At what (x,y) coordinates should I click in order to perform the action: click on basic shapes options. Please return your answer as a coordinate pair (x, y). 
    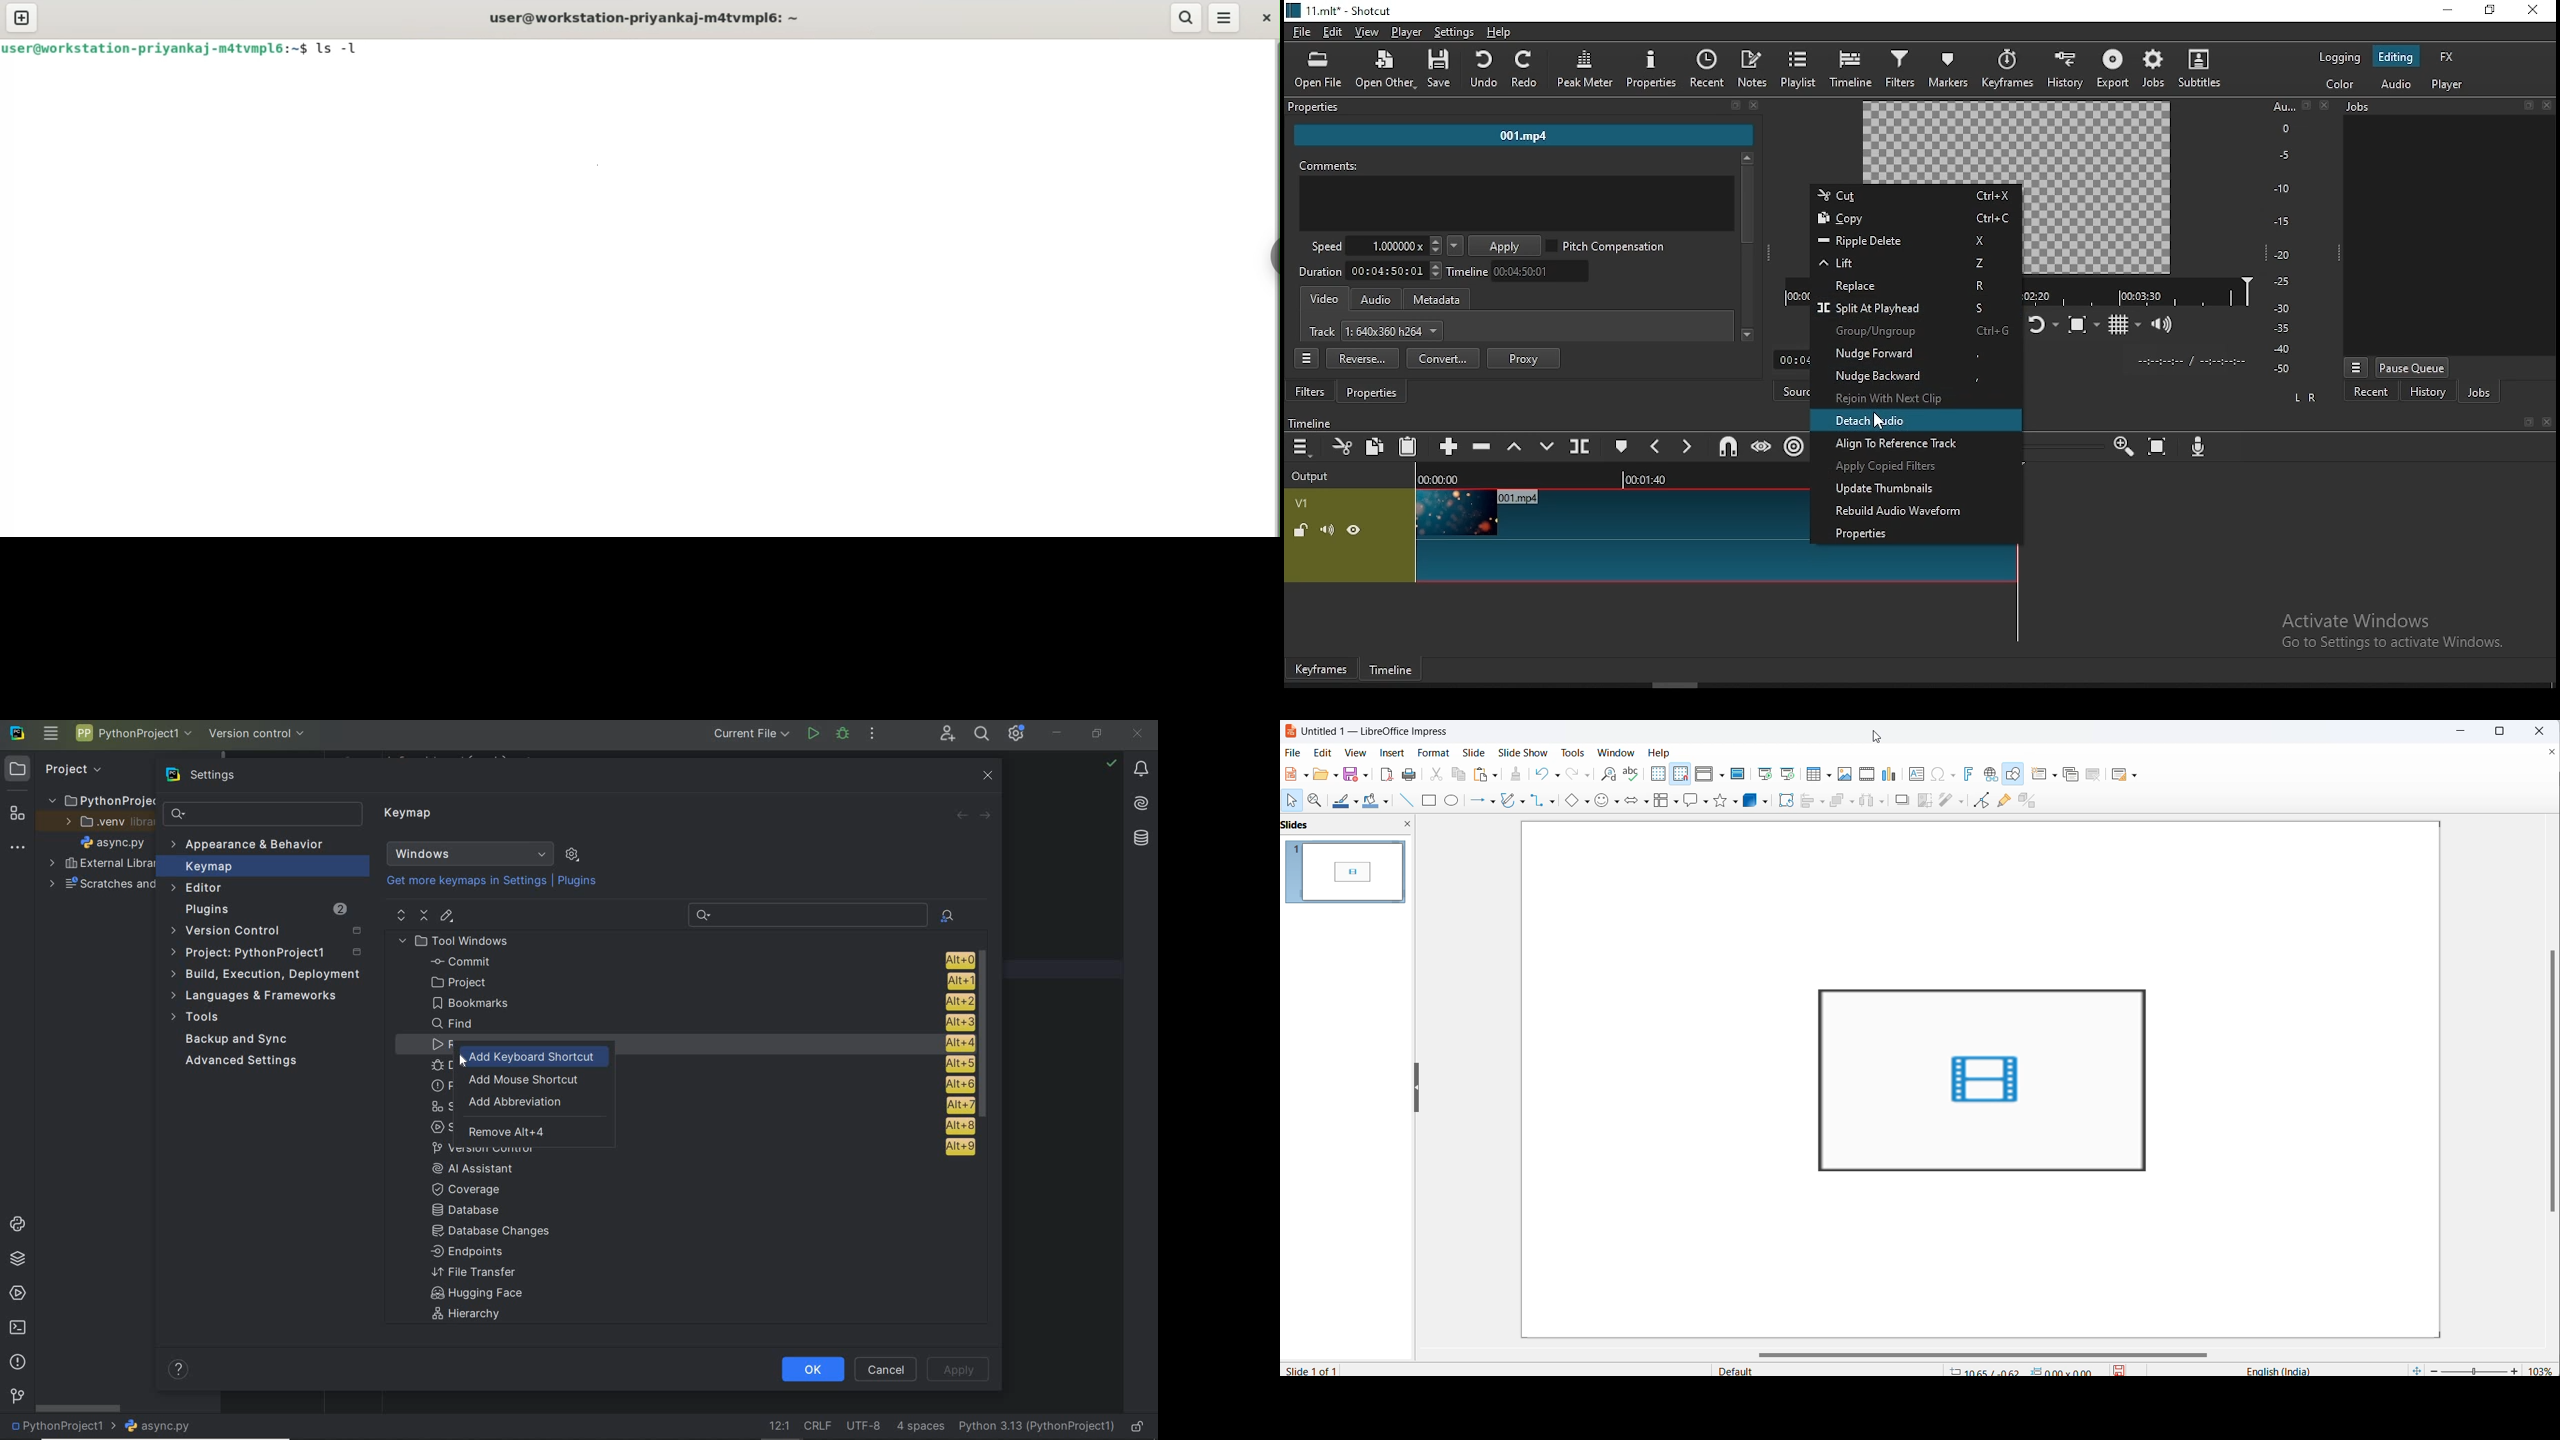
    Looking at the image, I should click on (1589, 803).